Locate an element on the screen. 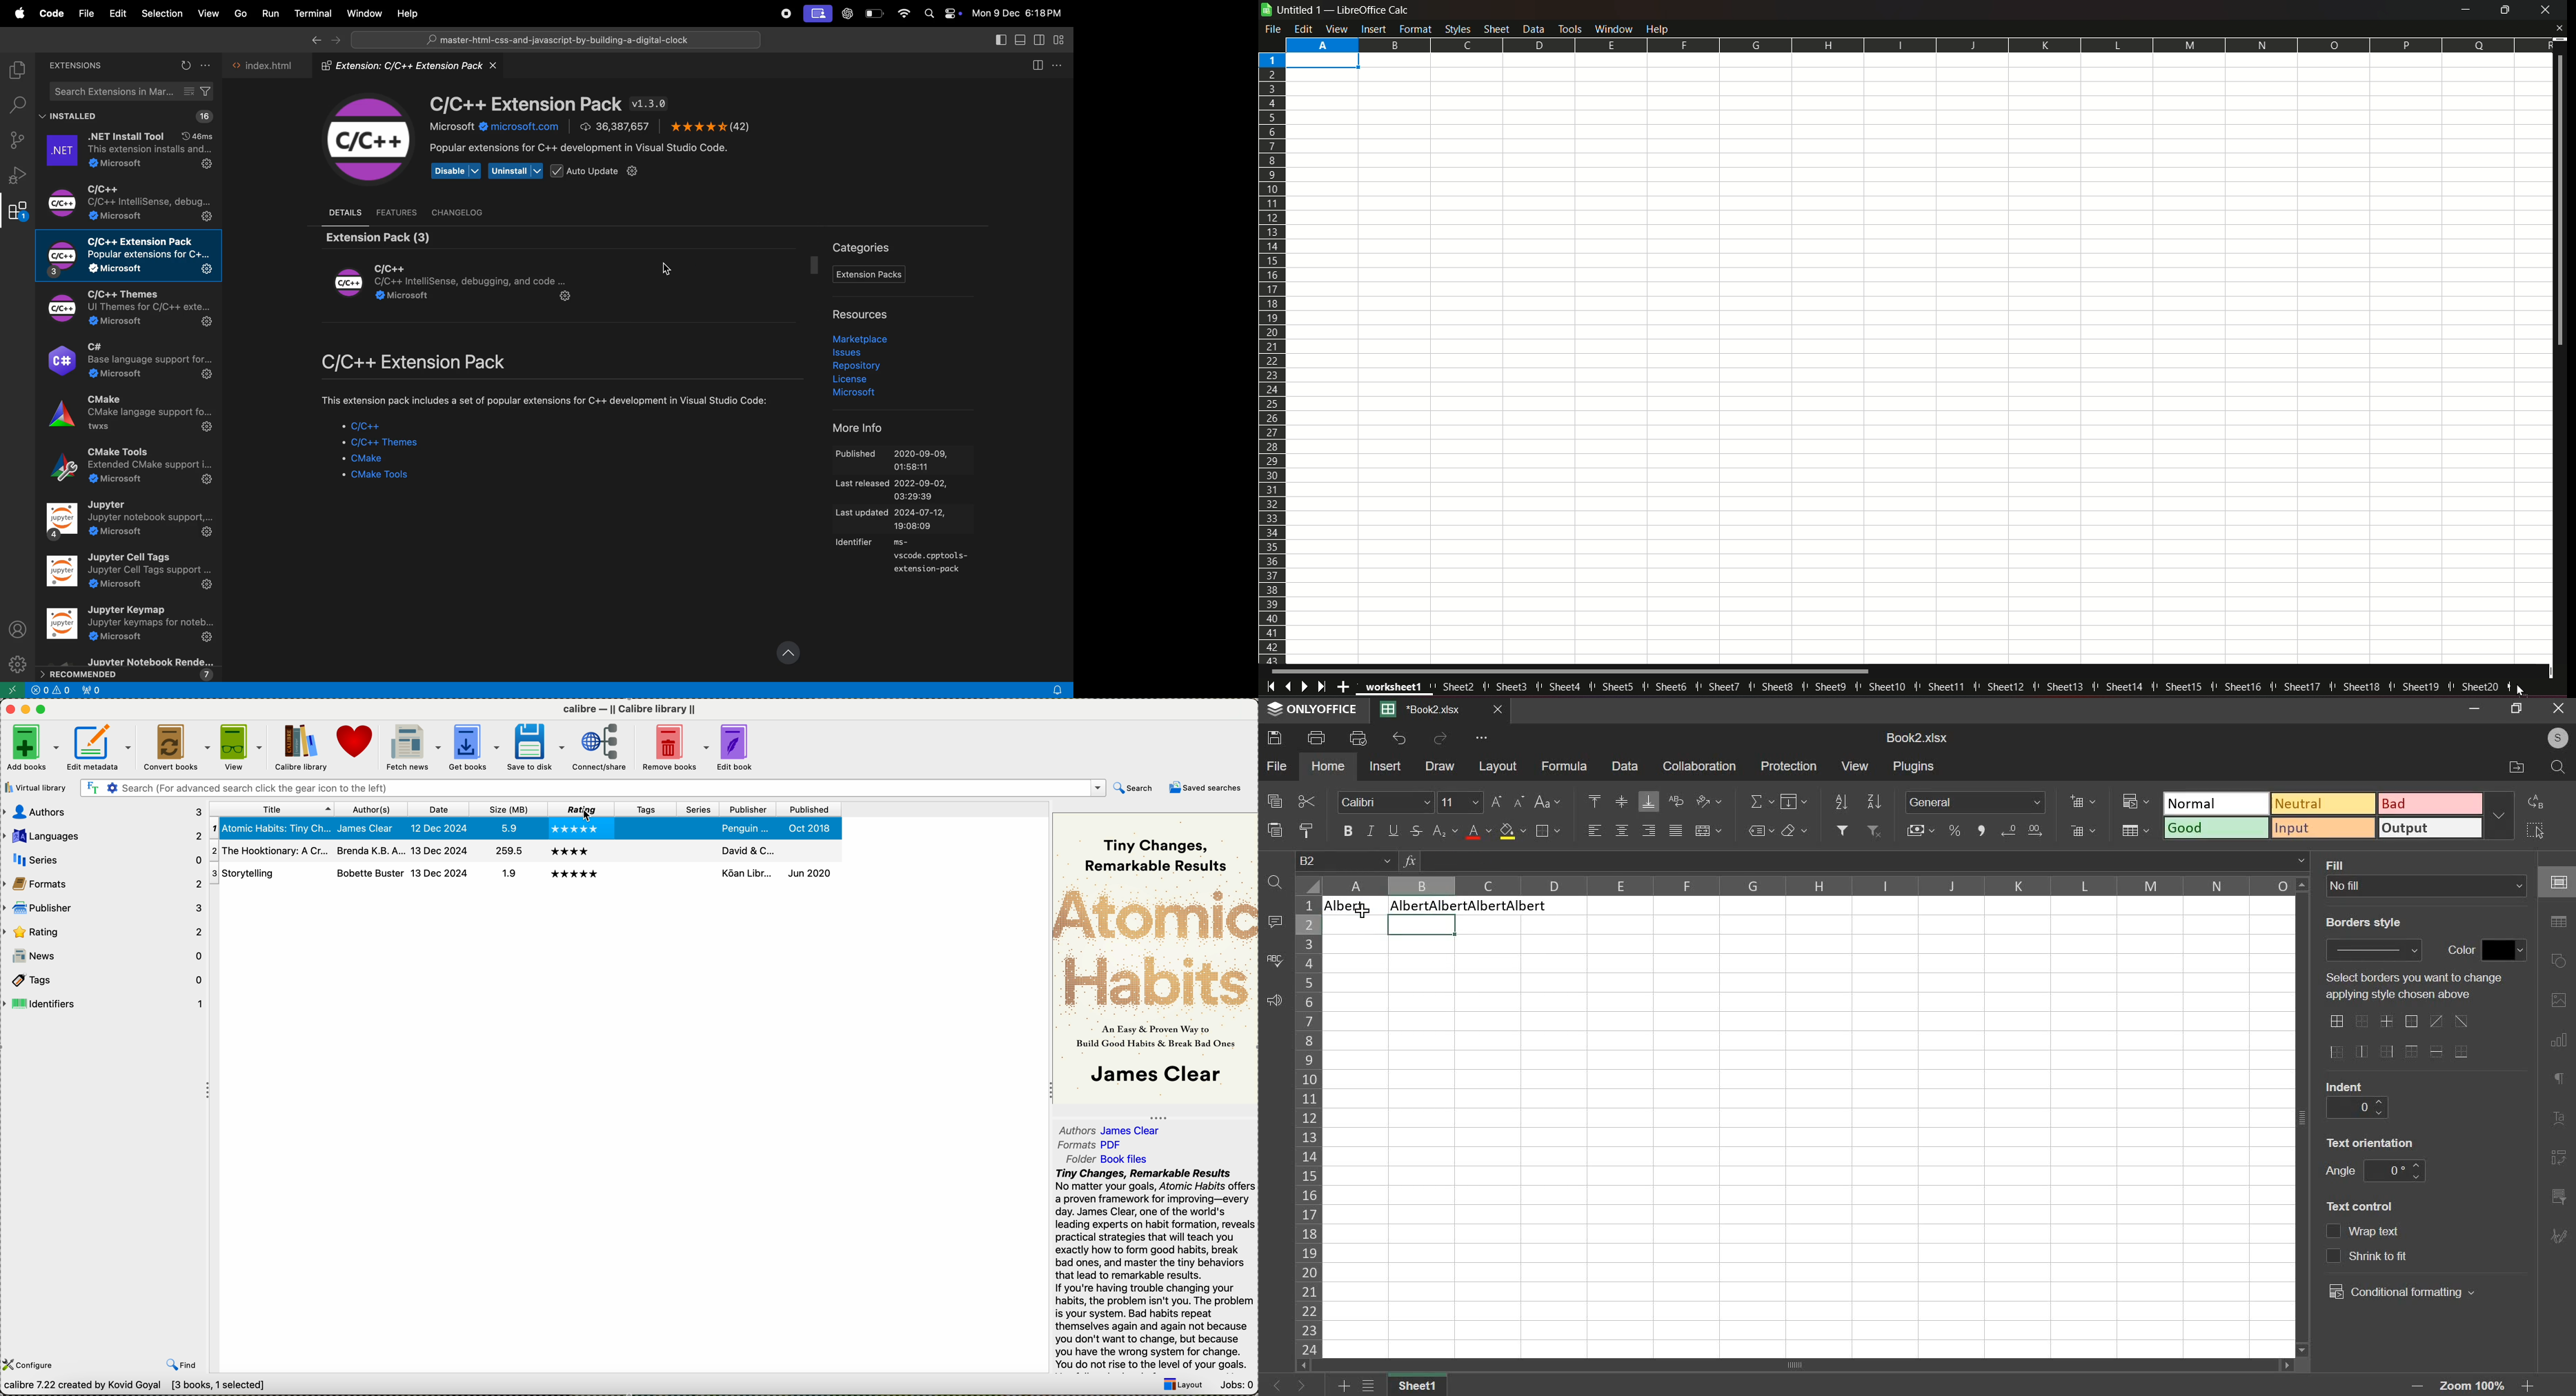 This screenshot has height=1400, width=2576. previous sheet is located at coordinates (1290, 685).